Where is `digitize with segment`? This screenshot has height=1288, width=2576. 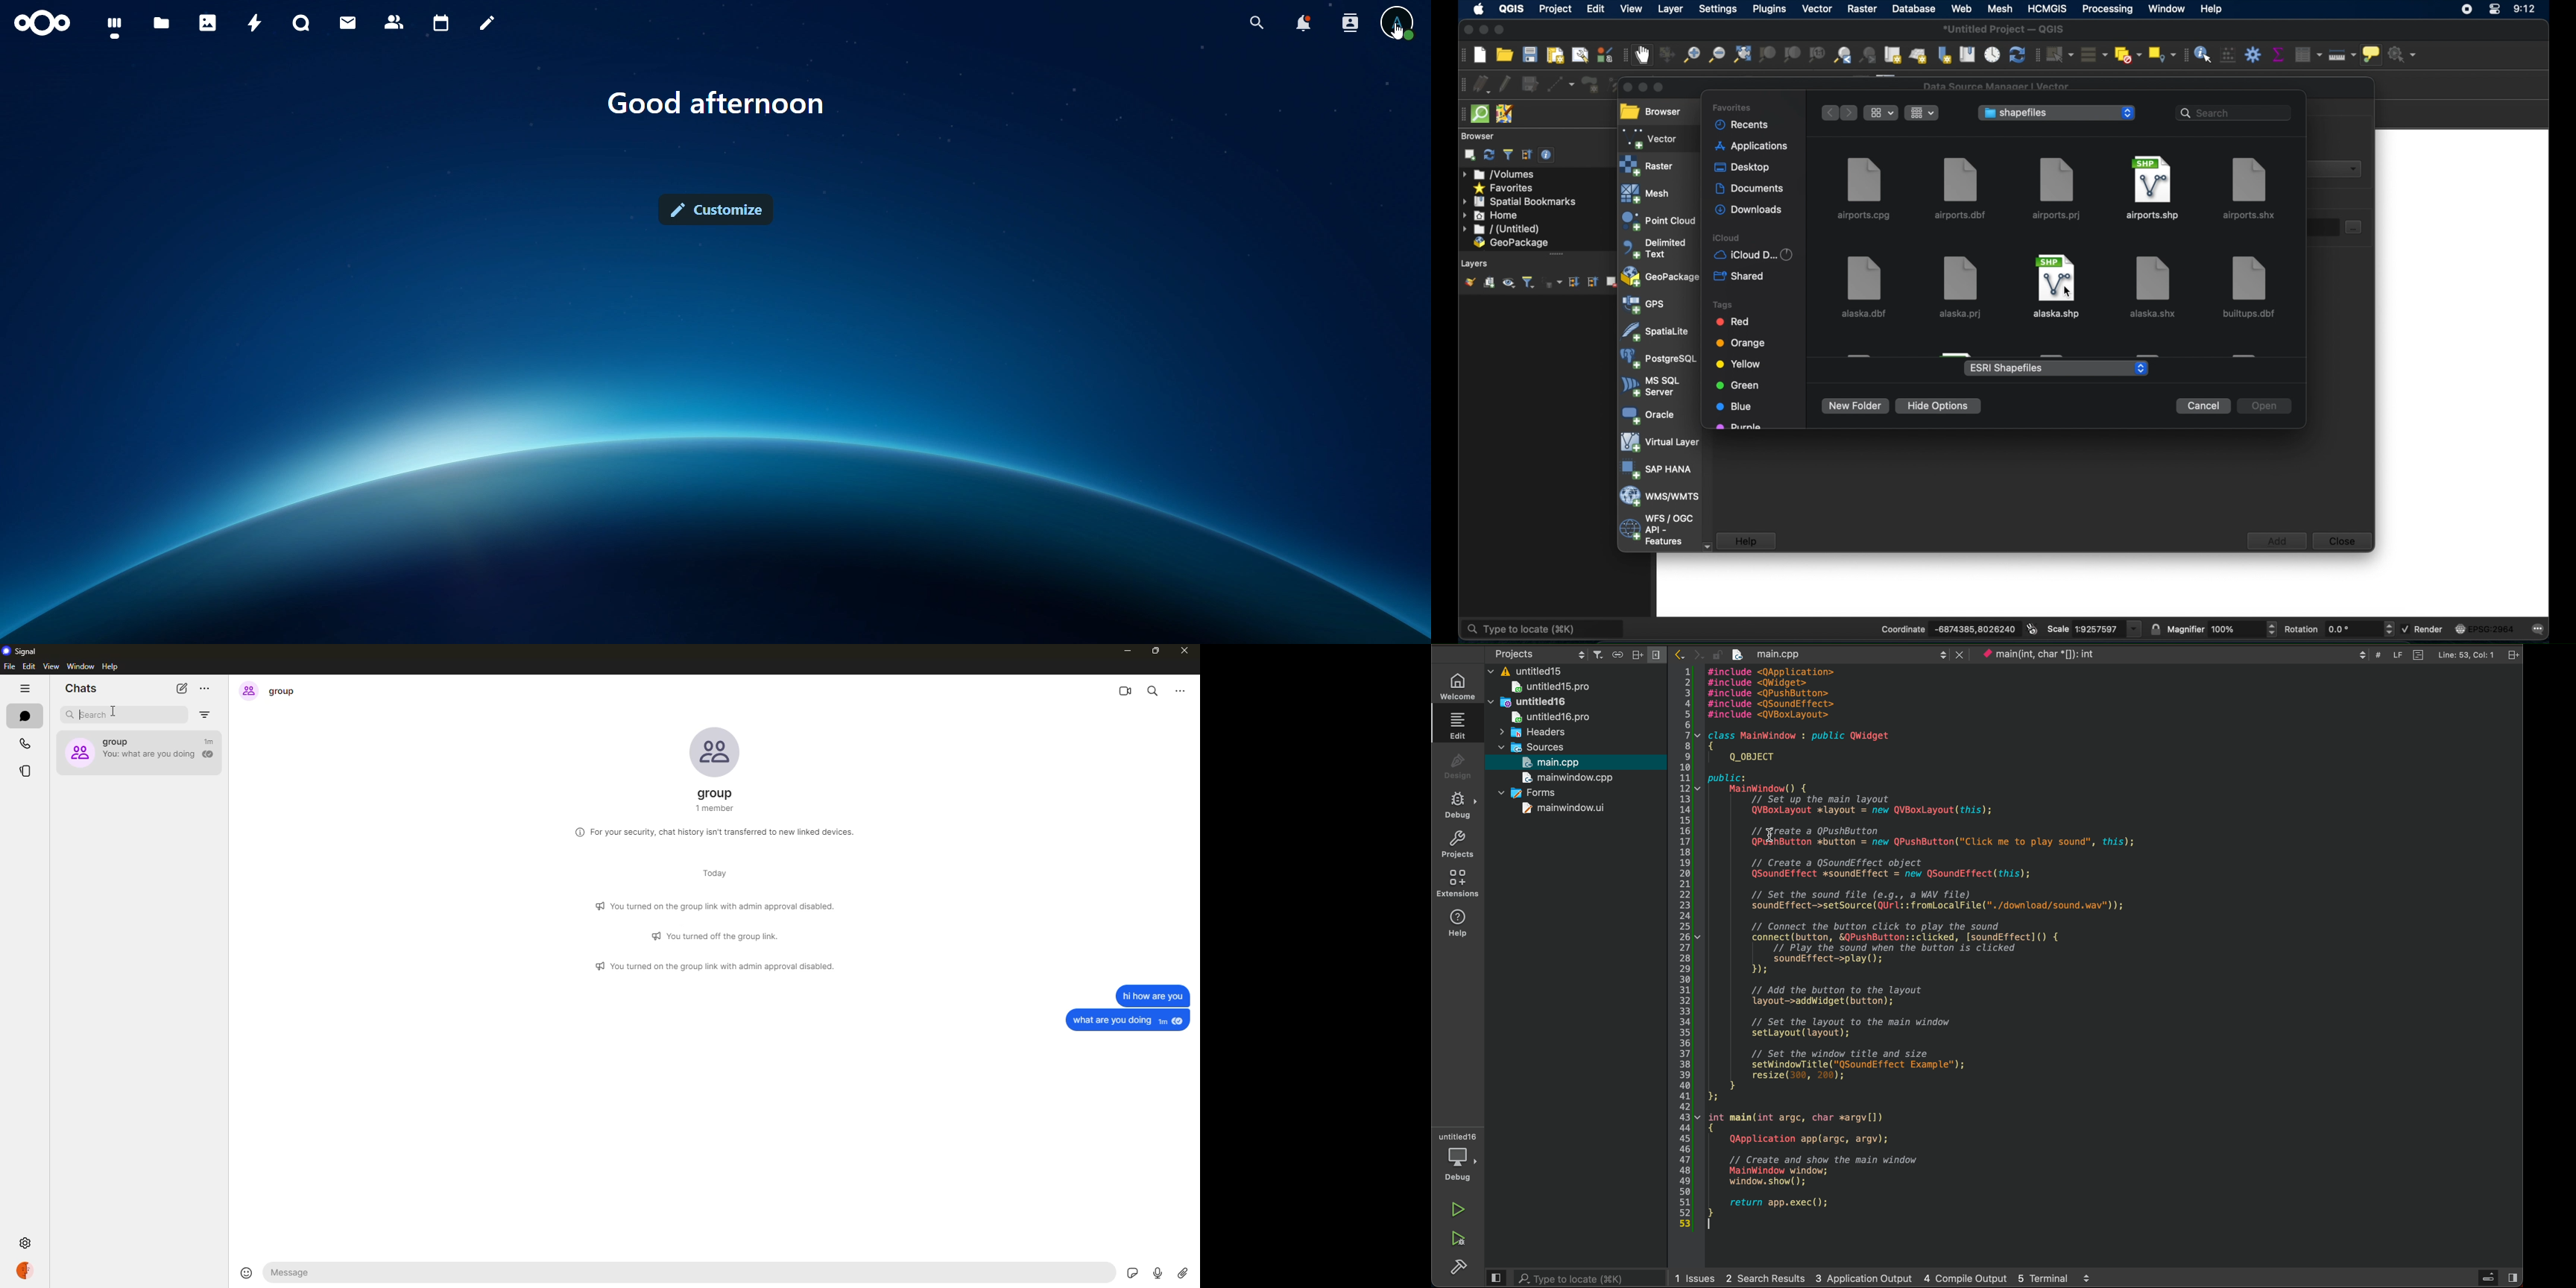
digitize with segment is located at coordinates (1562, 83).